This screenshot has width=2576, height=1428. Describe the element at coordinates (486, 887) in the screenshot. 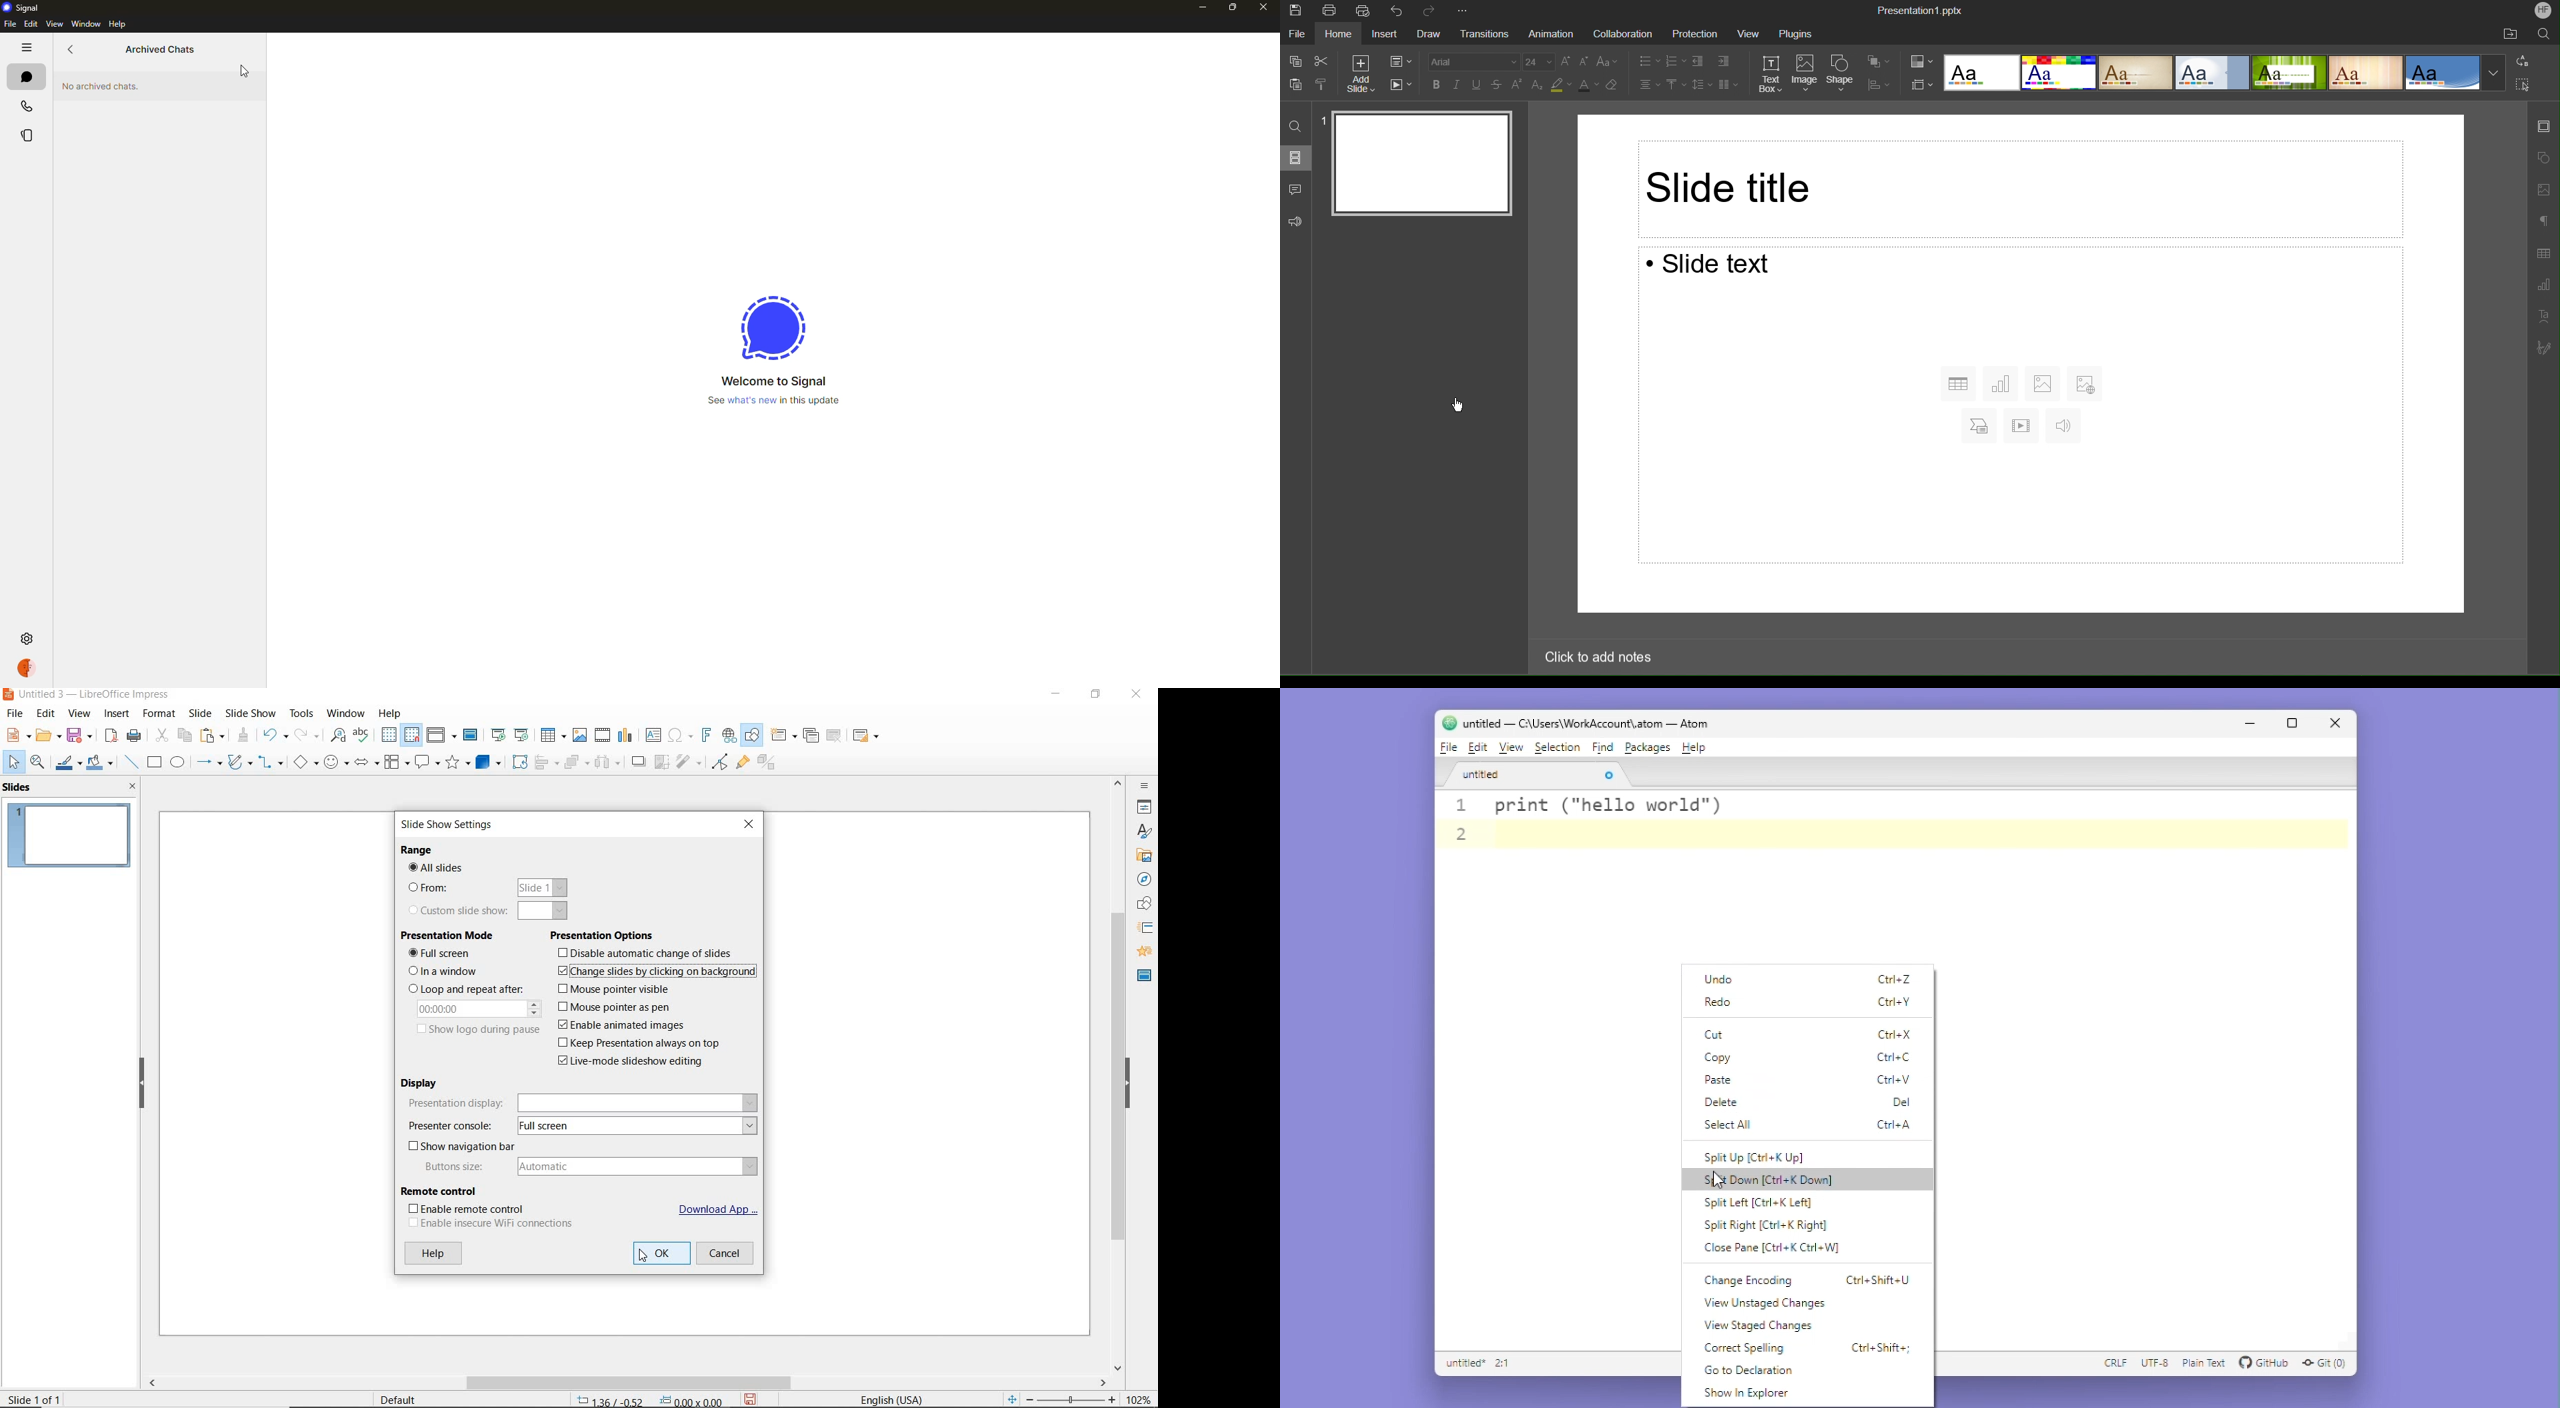

I see `FROM` at that location.